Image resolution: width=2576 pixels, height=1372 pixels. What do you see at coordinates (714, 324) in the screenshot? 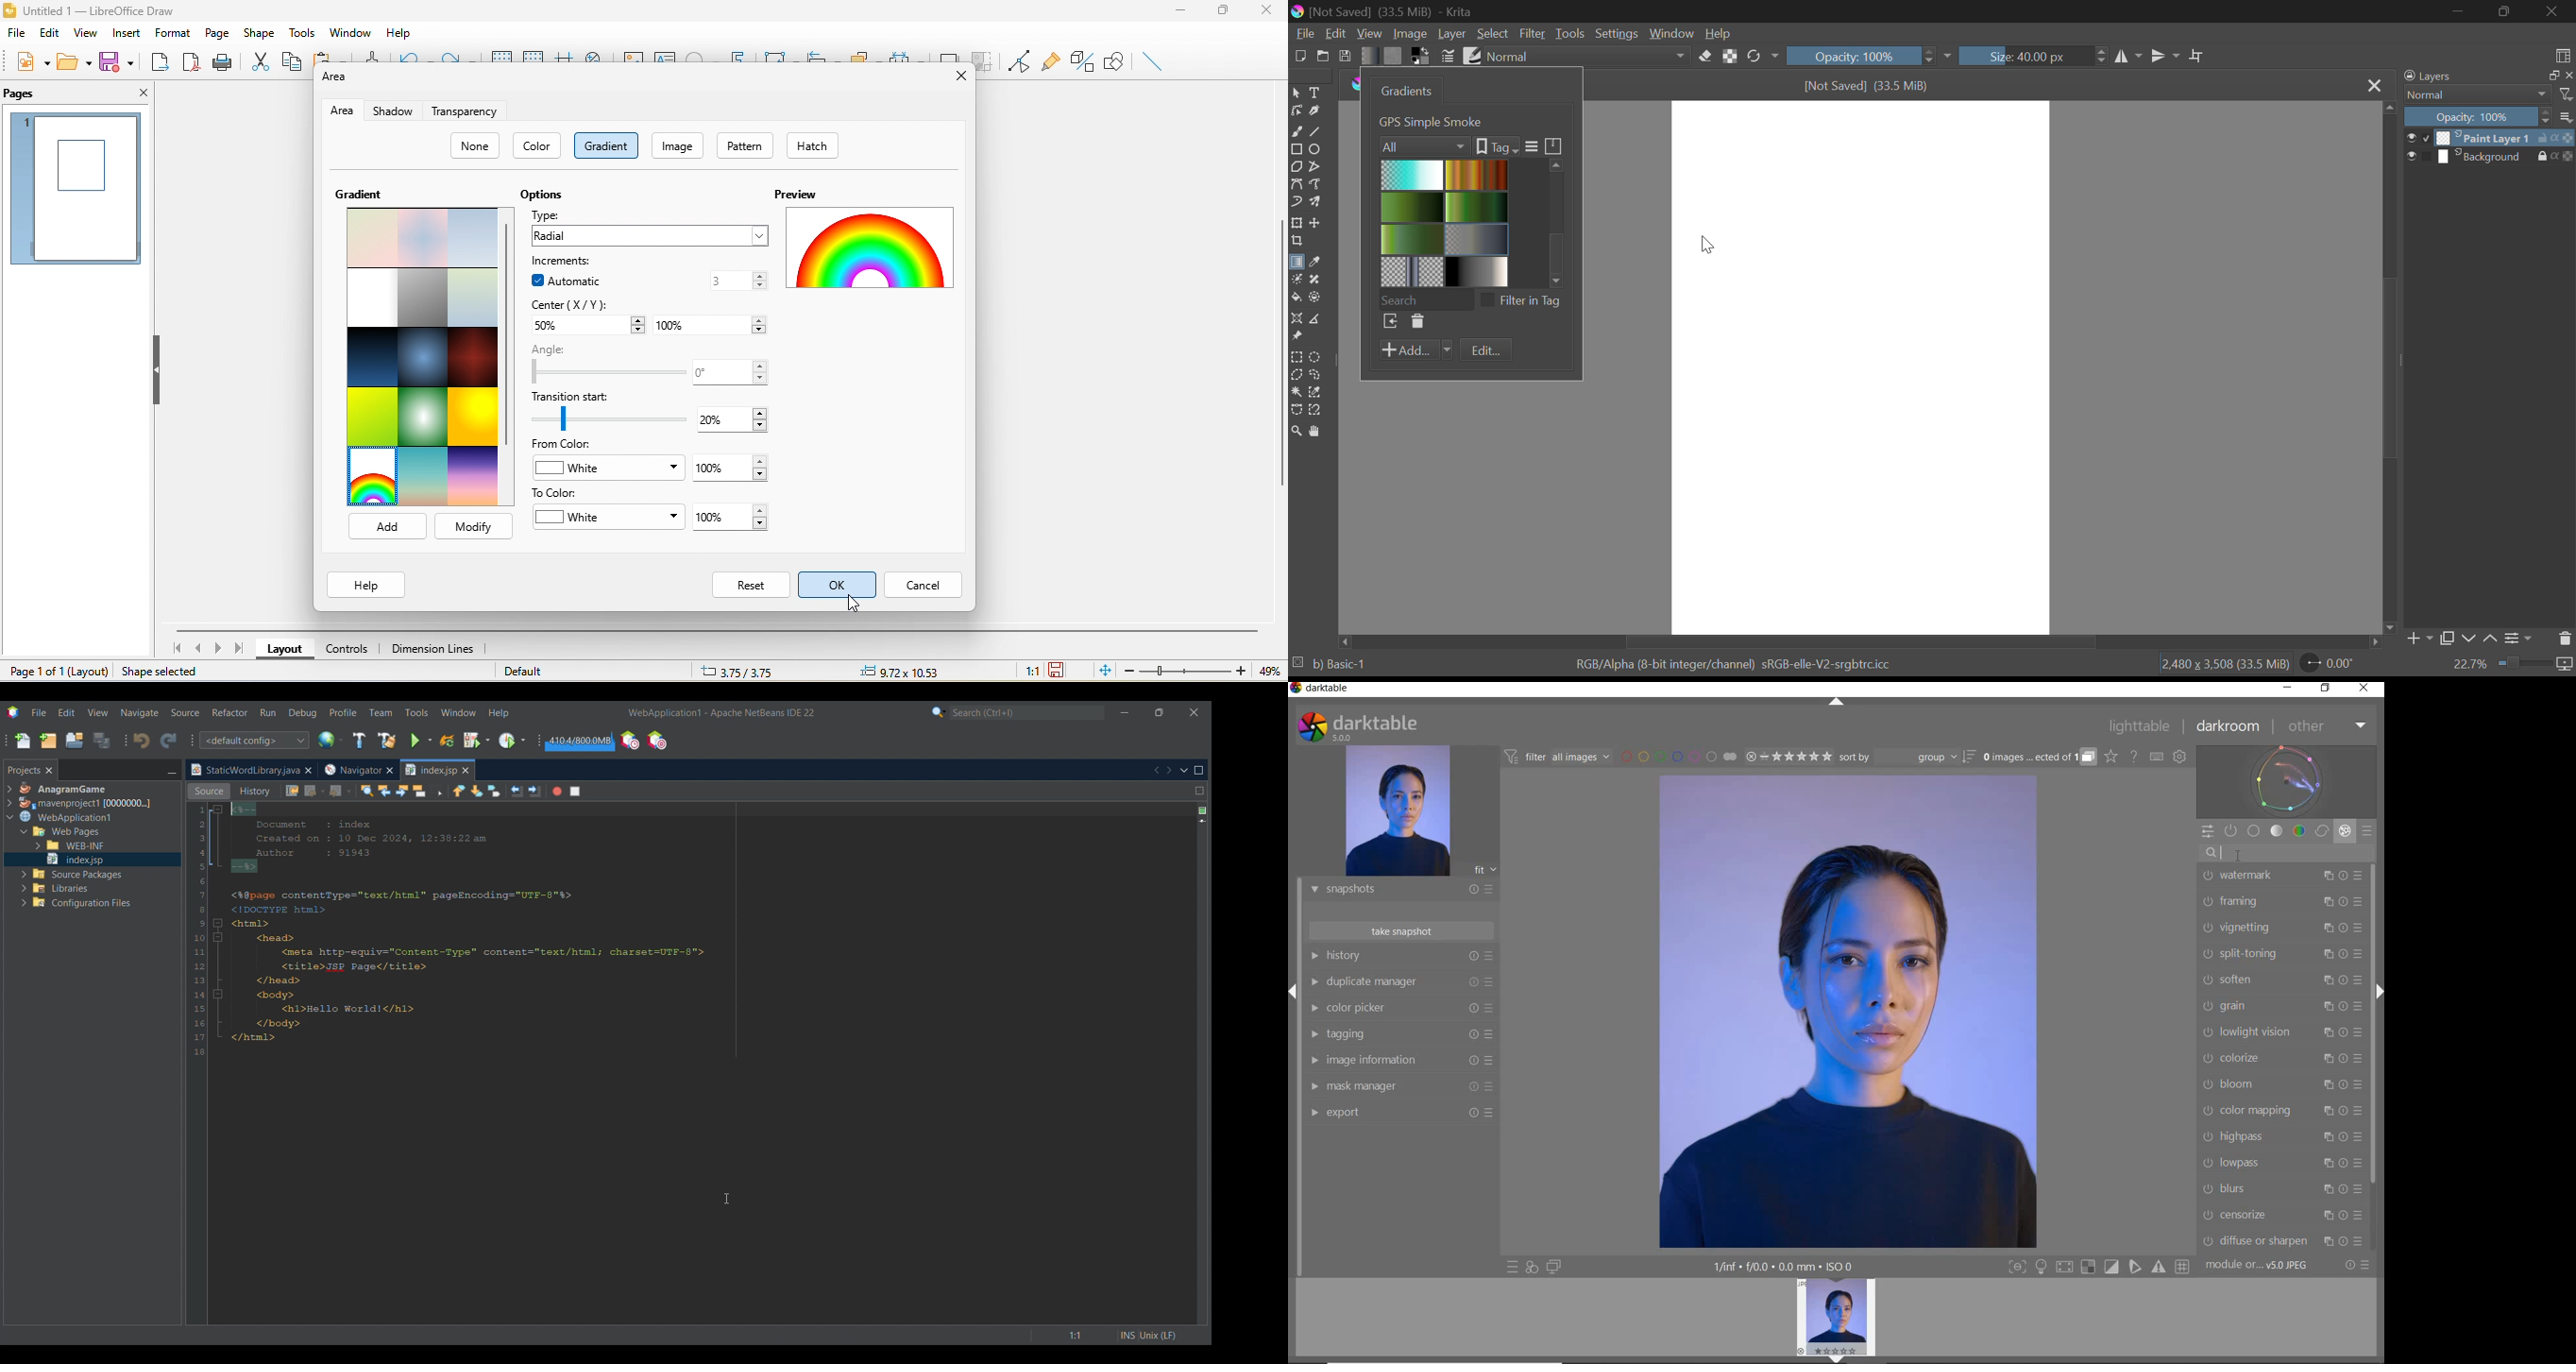
I see `100%` at bounding box center [714, 324].